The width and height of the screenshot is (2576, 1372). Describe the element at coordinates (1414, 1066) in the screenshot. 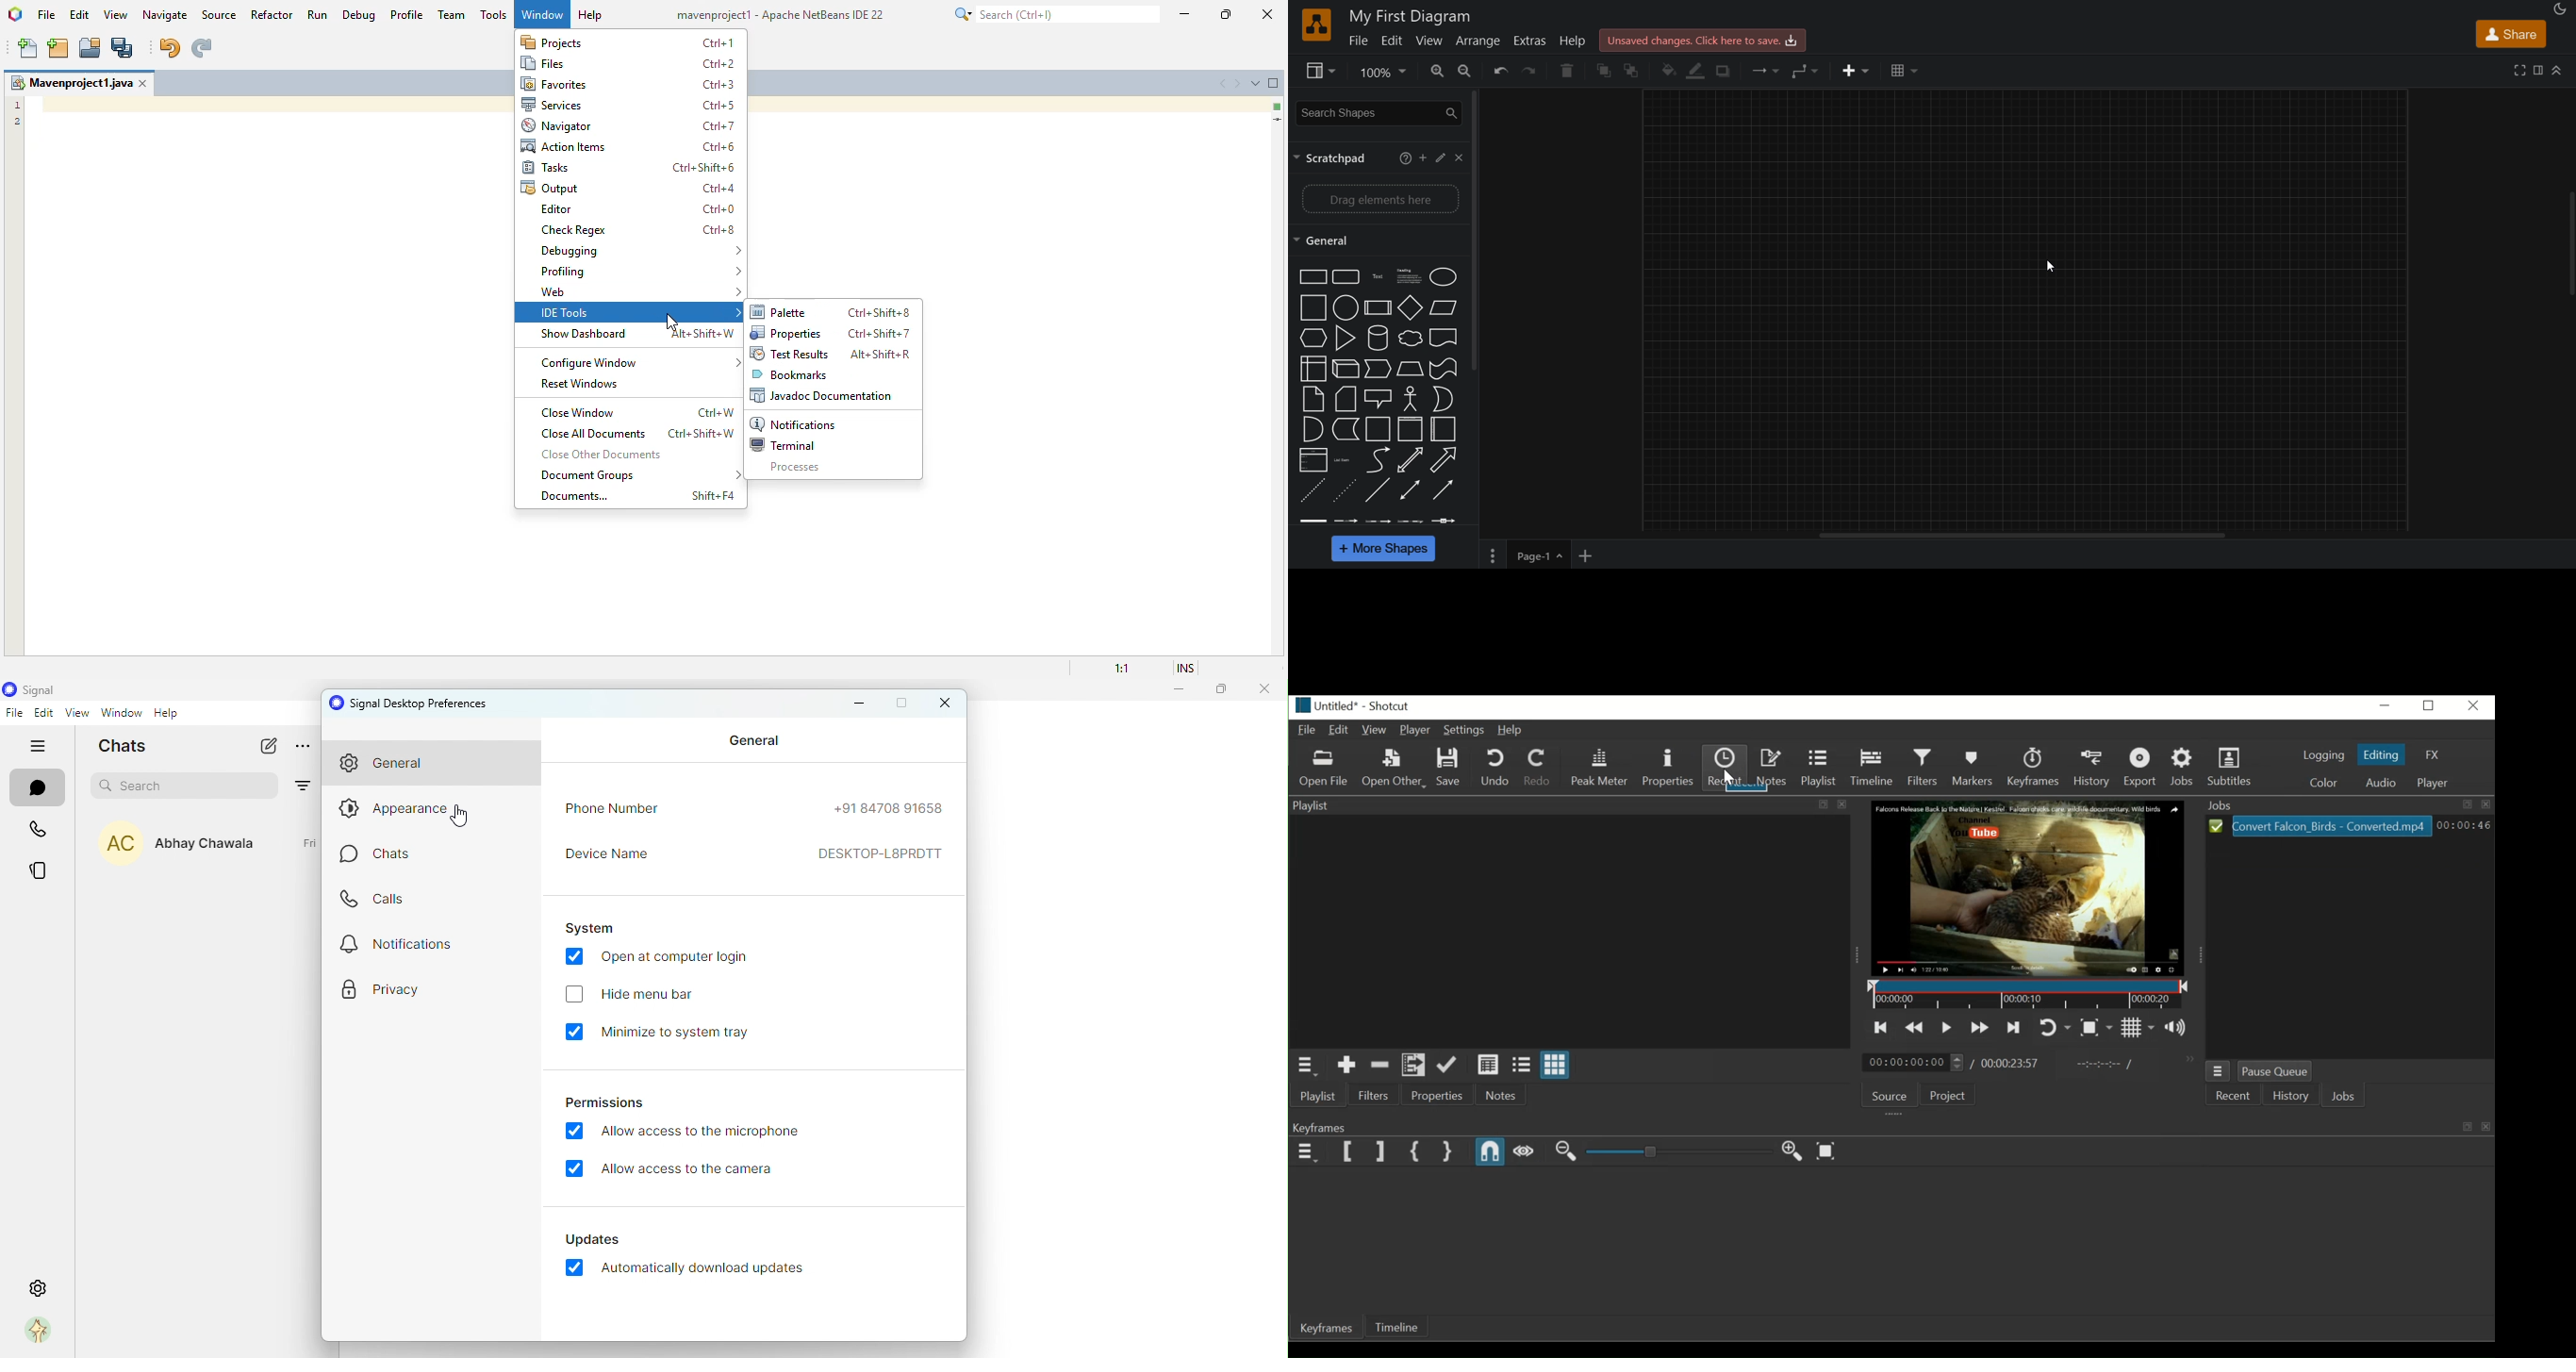

I see `Add files to the Playlist ` at that location.